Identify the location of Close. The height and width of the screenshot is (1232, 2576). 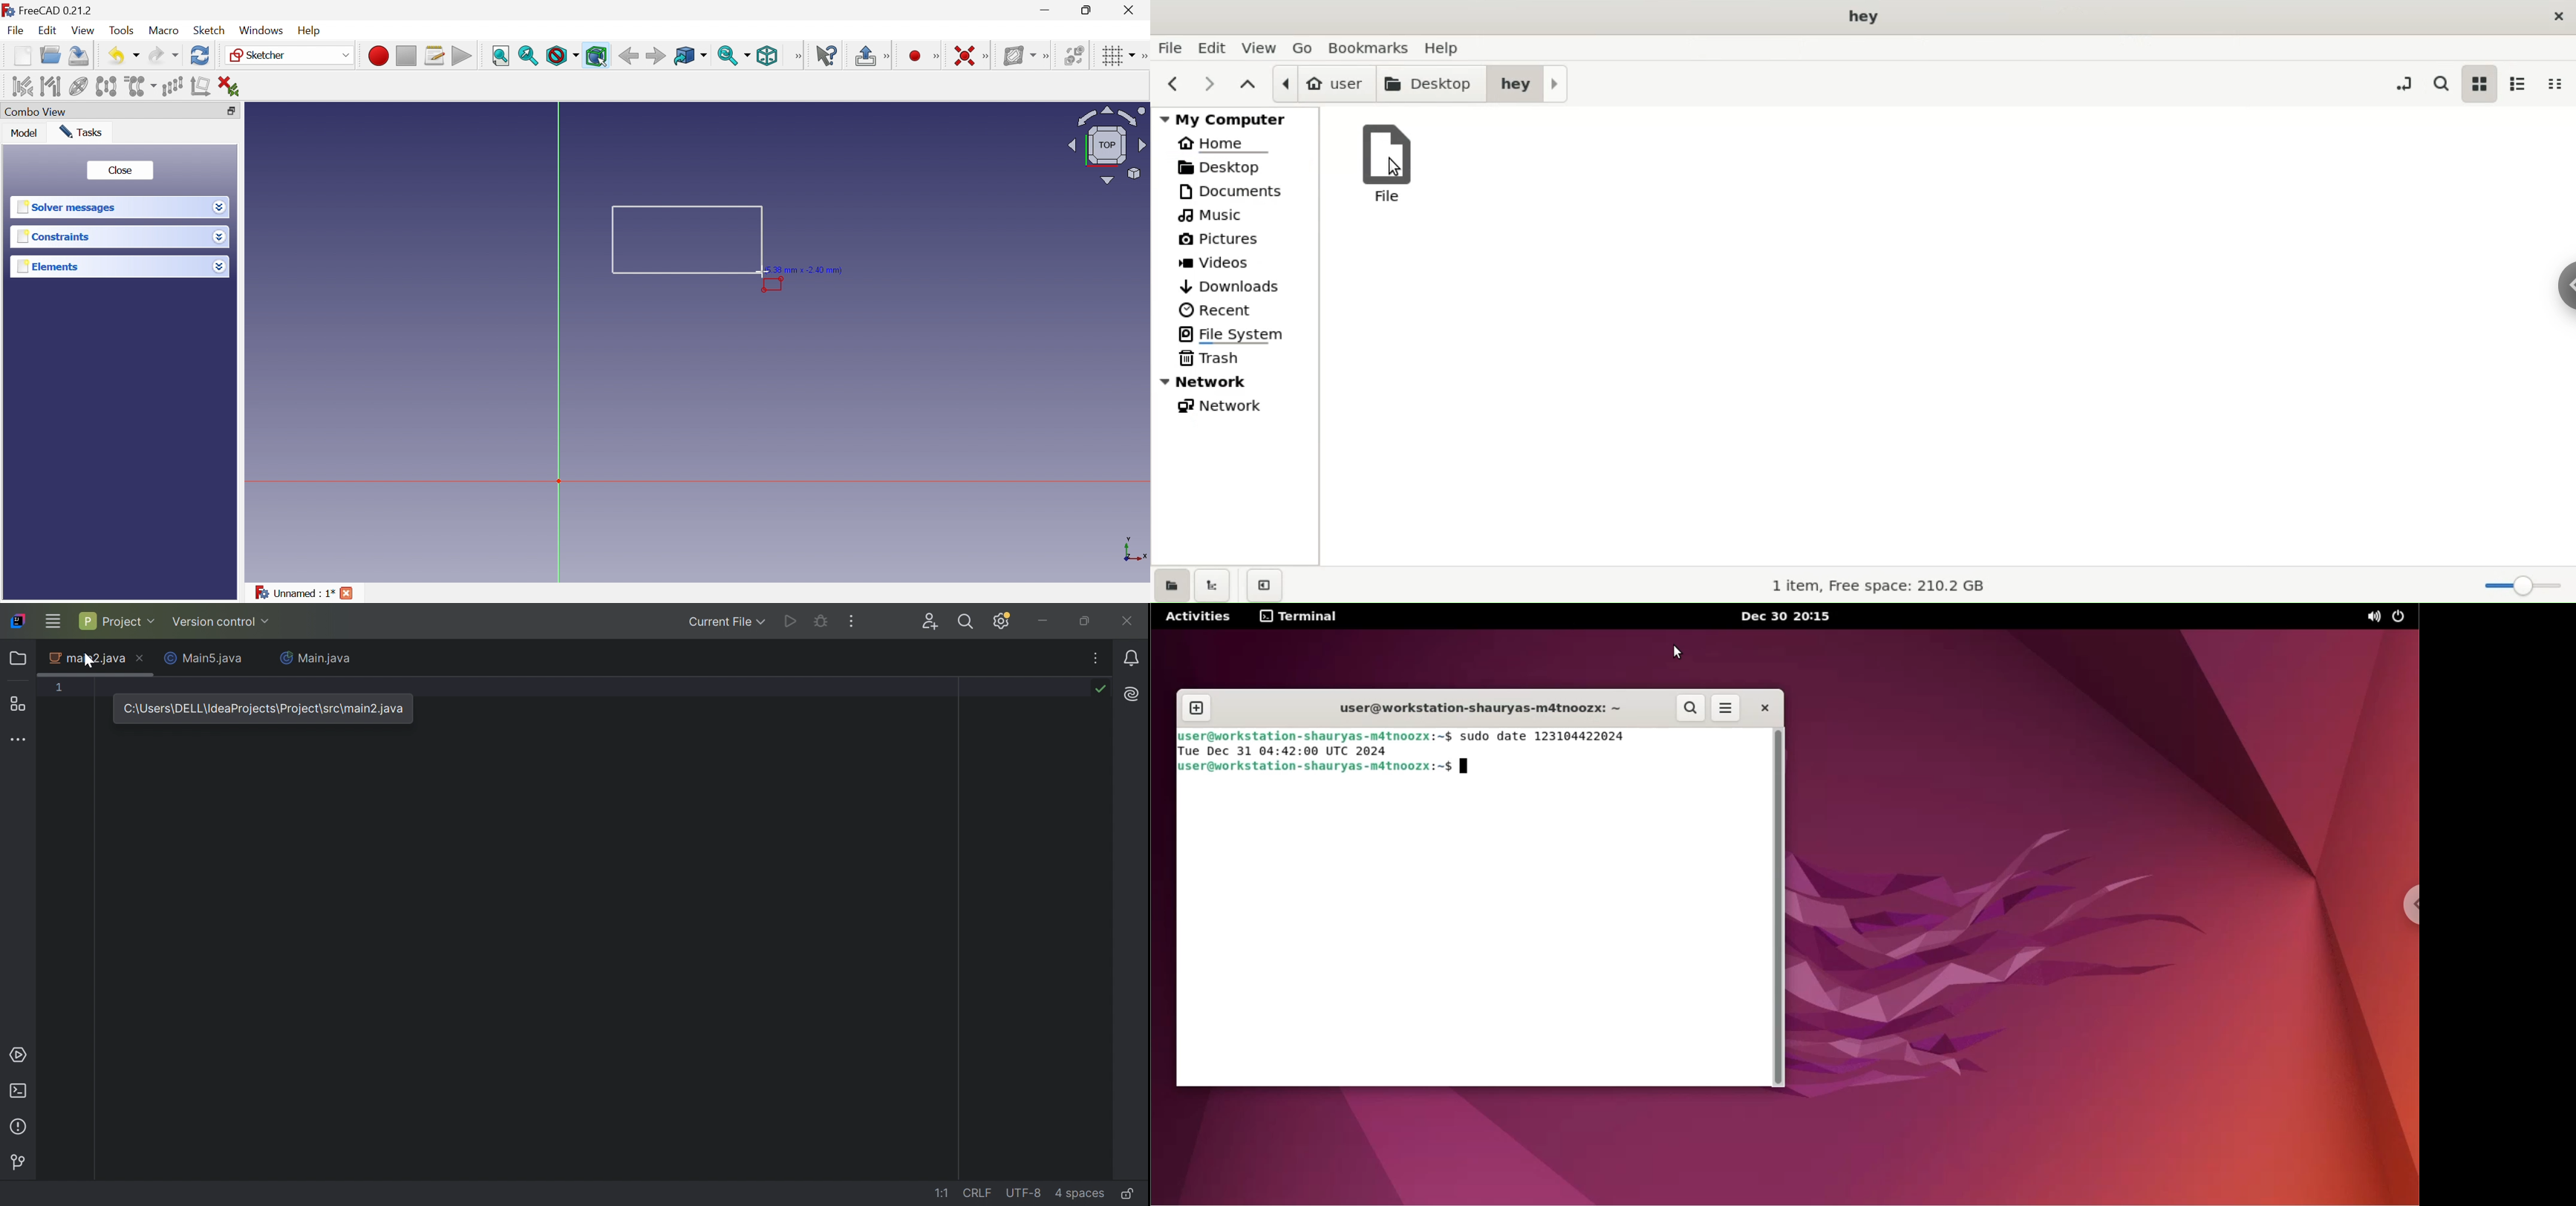
(347, 592).